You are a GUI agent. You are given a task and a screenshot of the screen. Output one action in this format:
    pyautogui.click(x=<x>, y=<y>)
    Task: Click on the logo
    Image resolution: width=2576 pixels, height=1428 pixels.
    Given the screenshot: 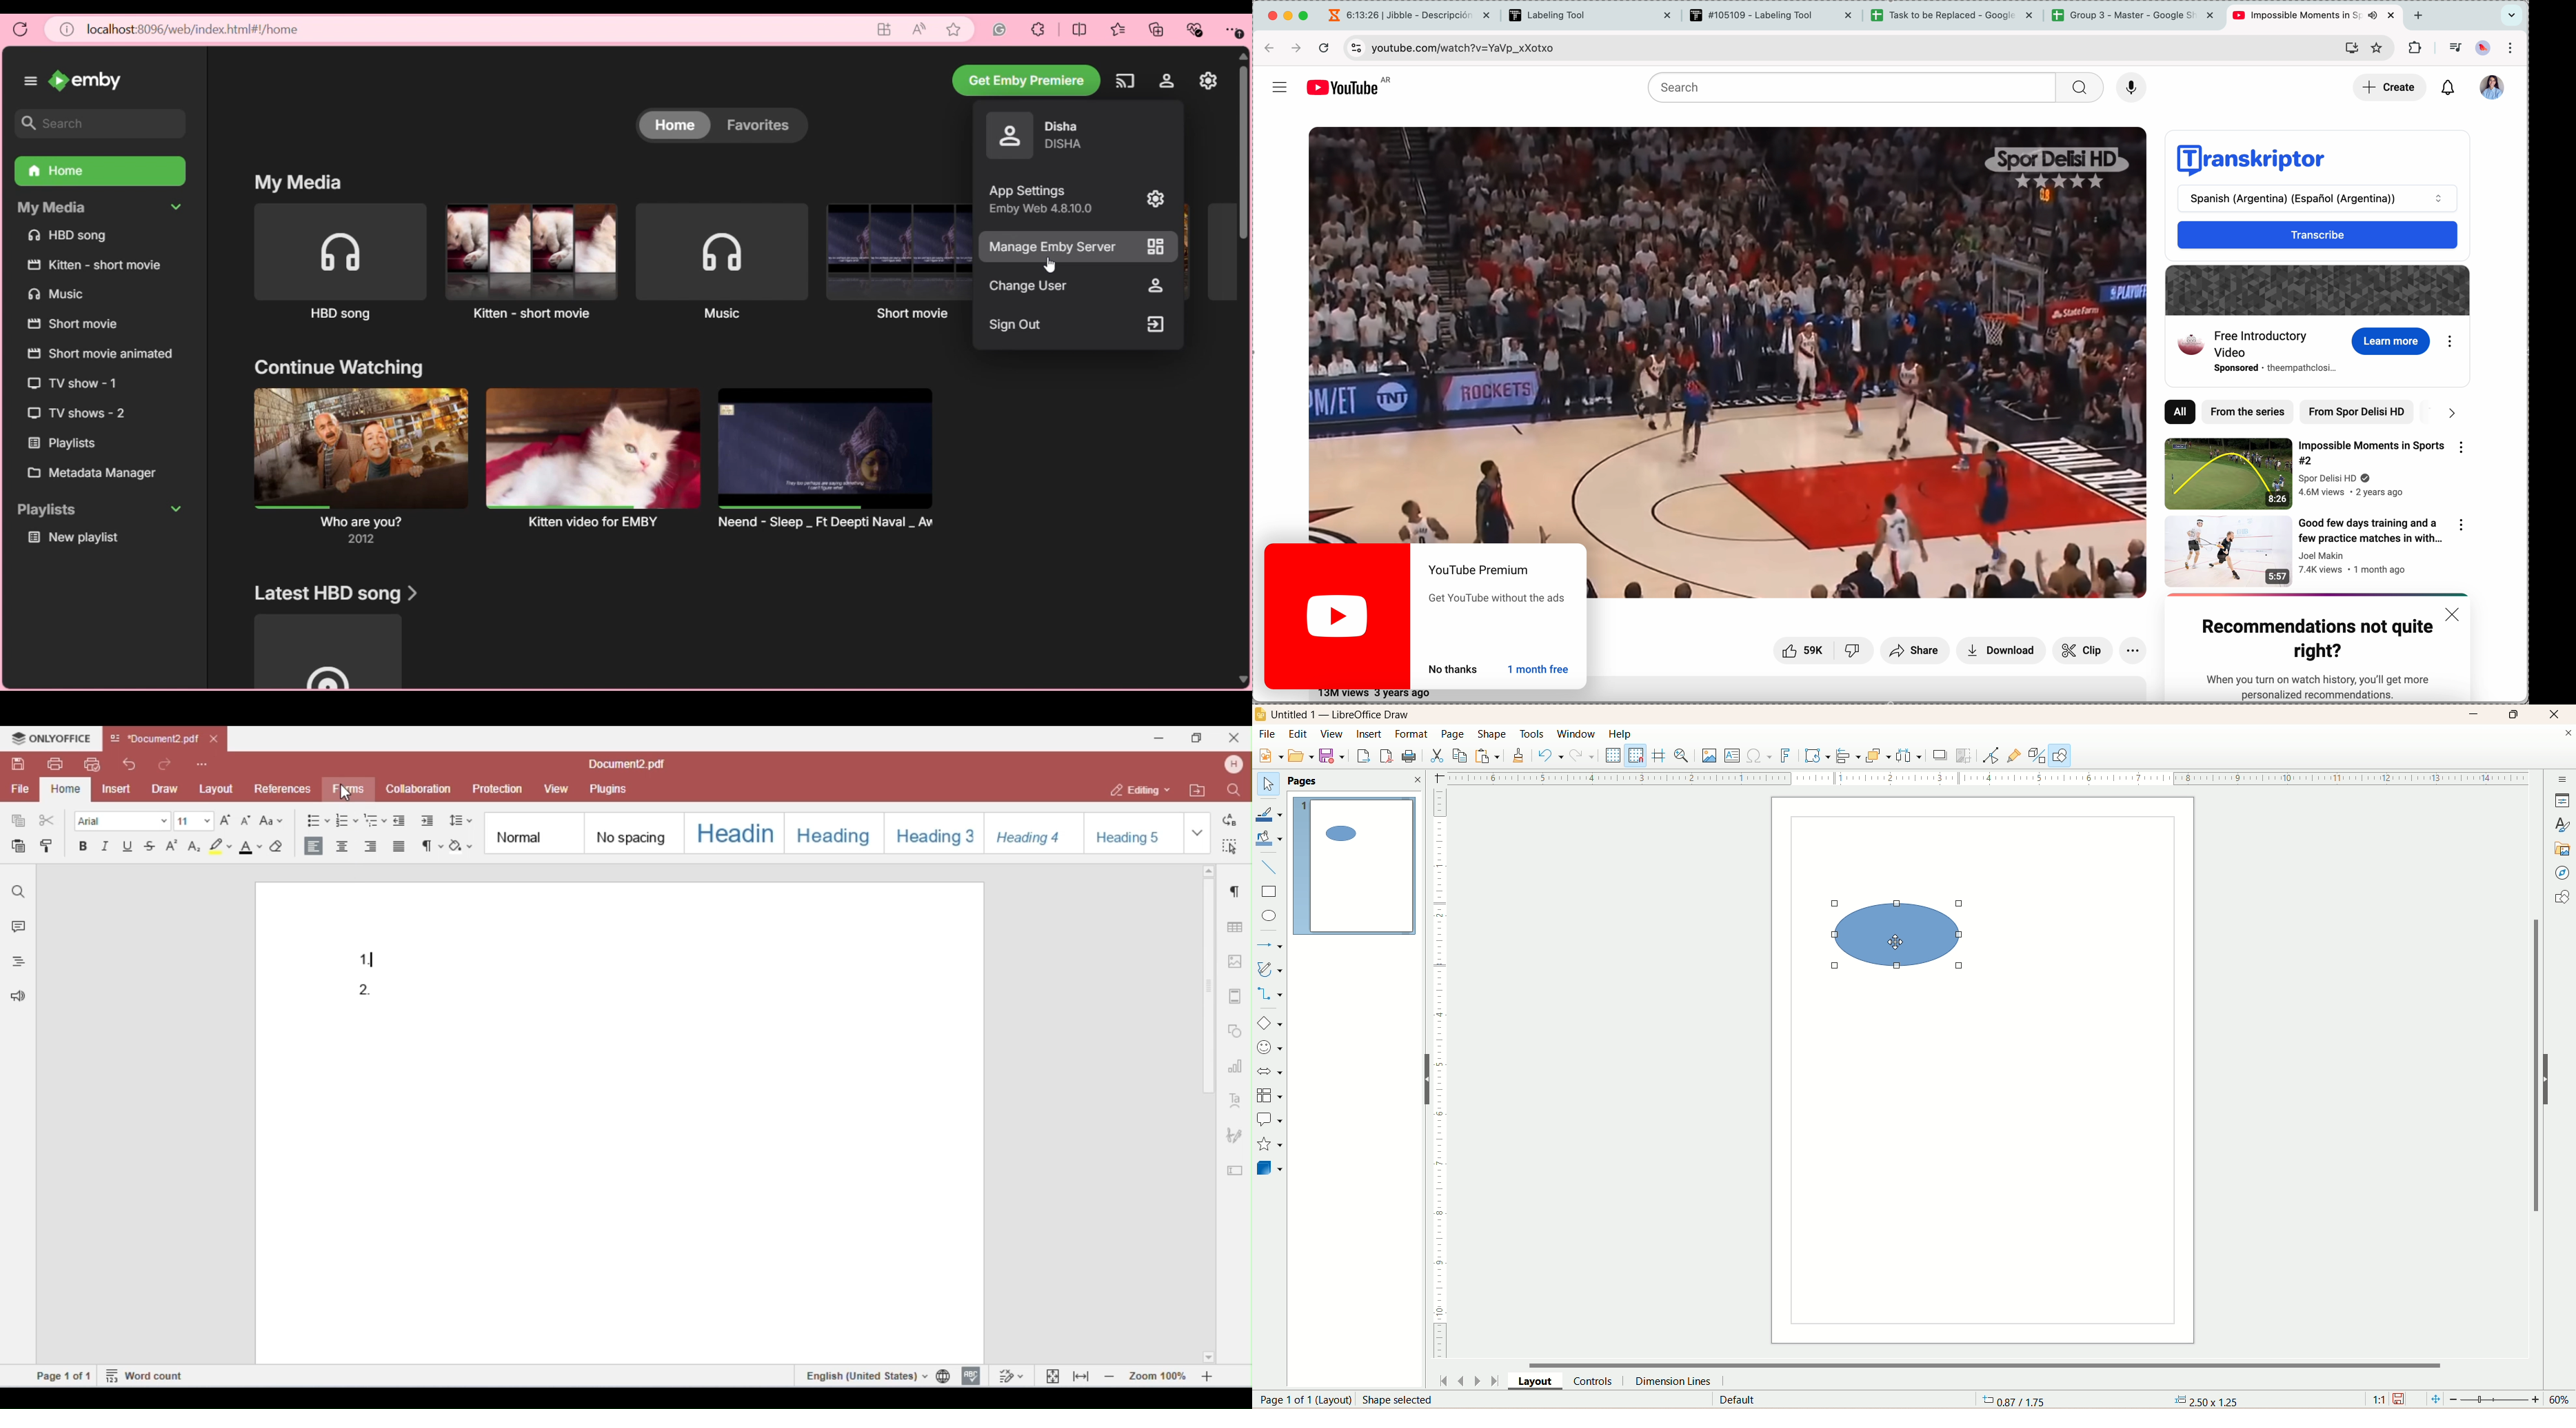 What is the action you would take?
    pyautogui.click(x=1261, y=713)
    